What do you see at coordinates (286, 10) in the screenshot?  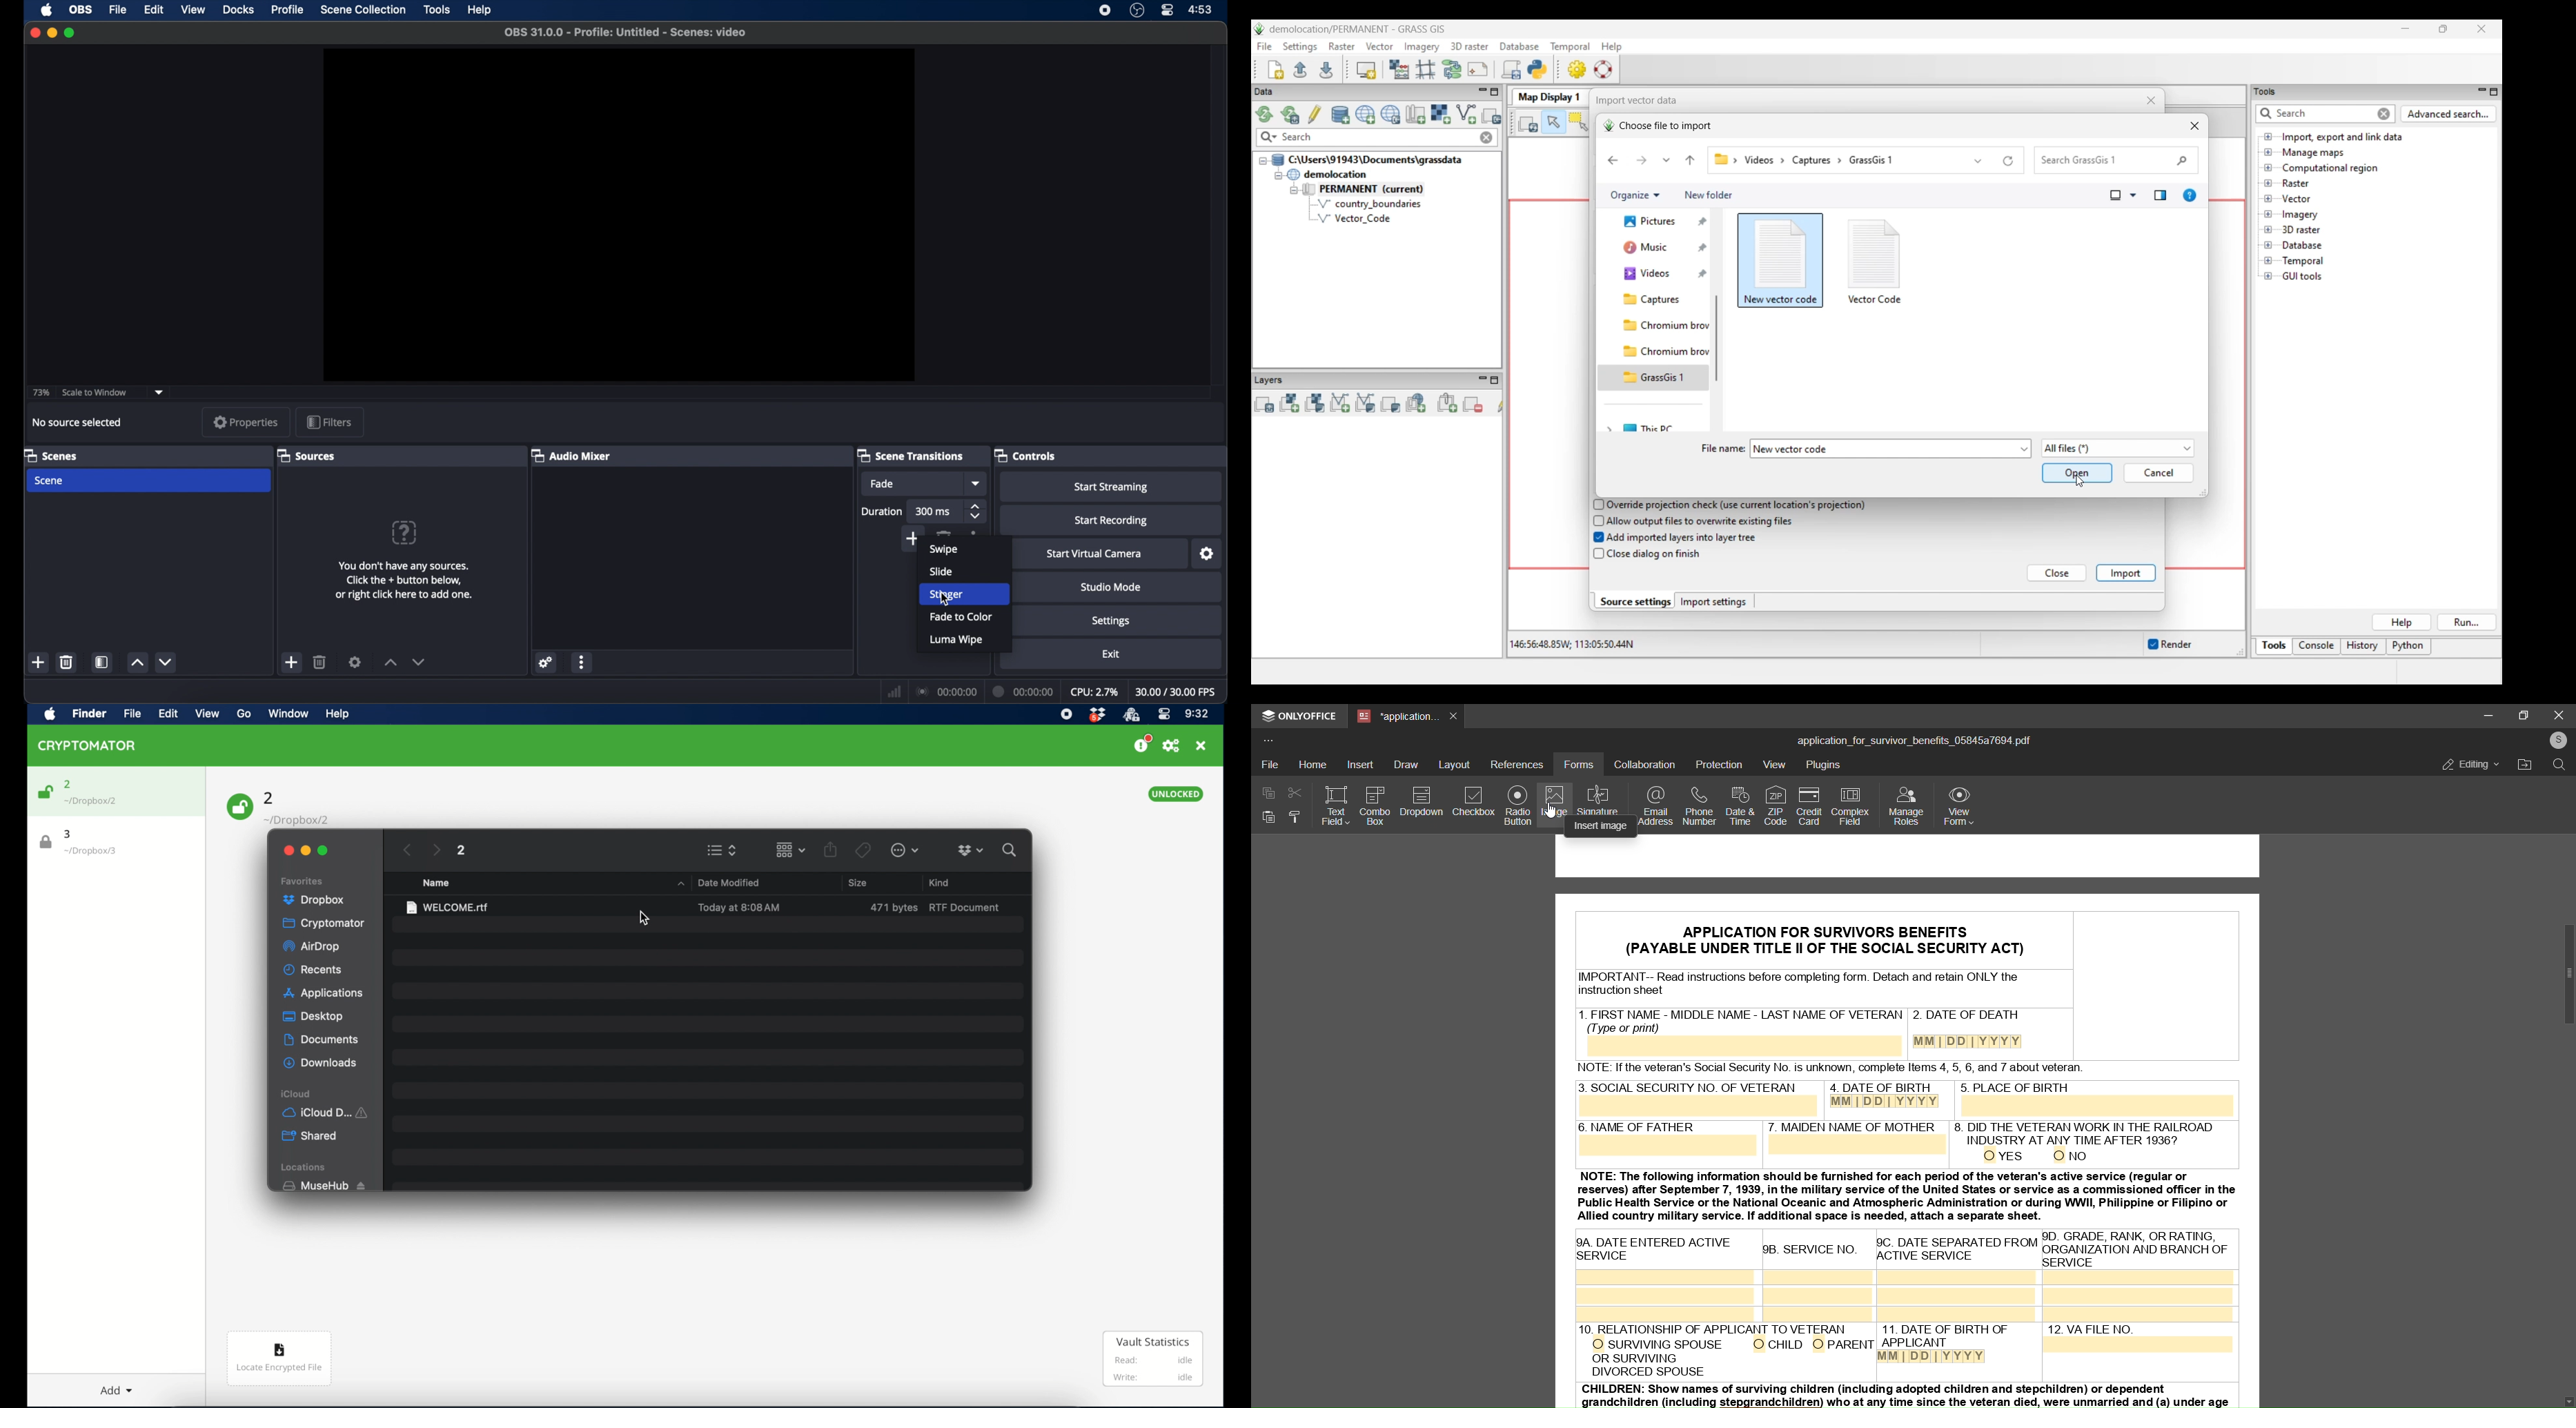 I see `profile` at bounding box center [286, 10].